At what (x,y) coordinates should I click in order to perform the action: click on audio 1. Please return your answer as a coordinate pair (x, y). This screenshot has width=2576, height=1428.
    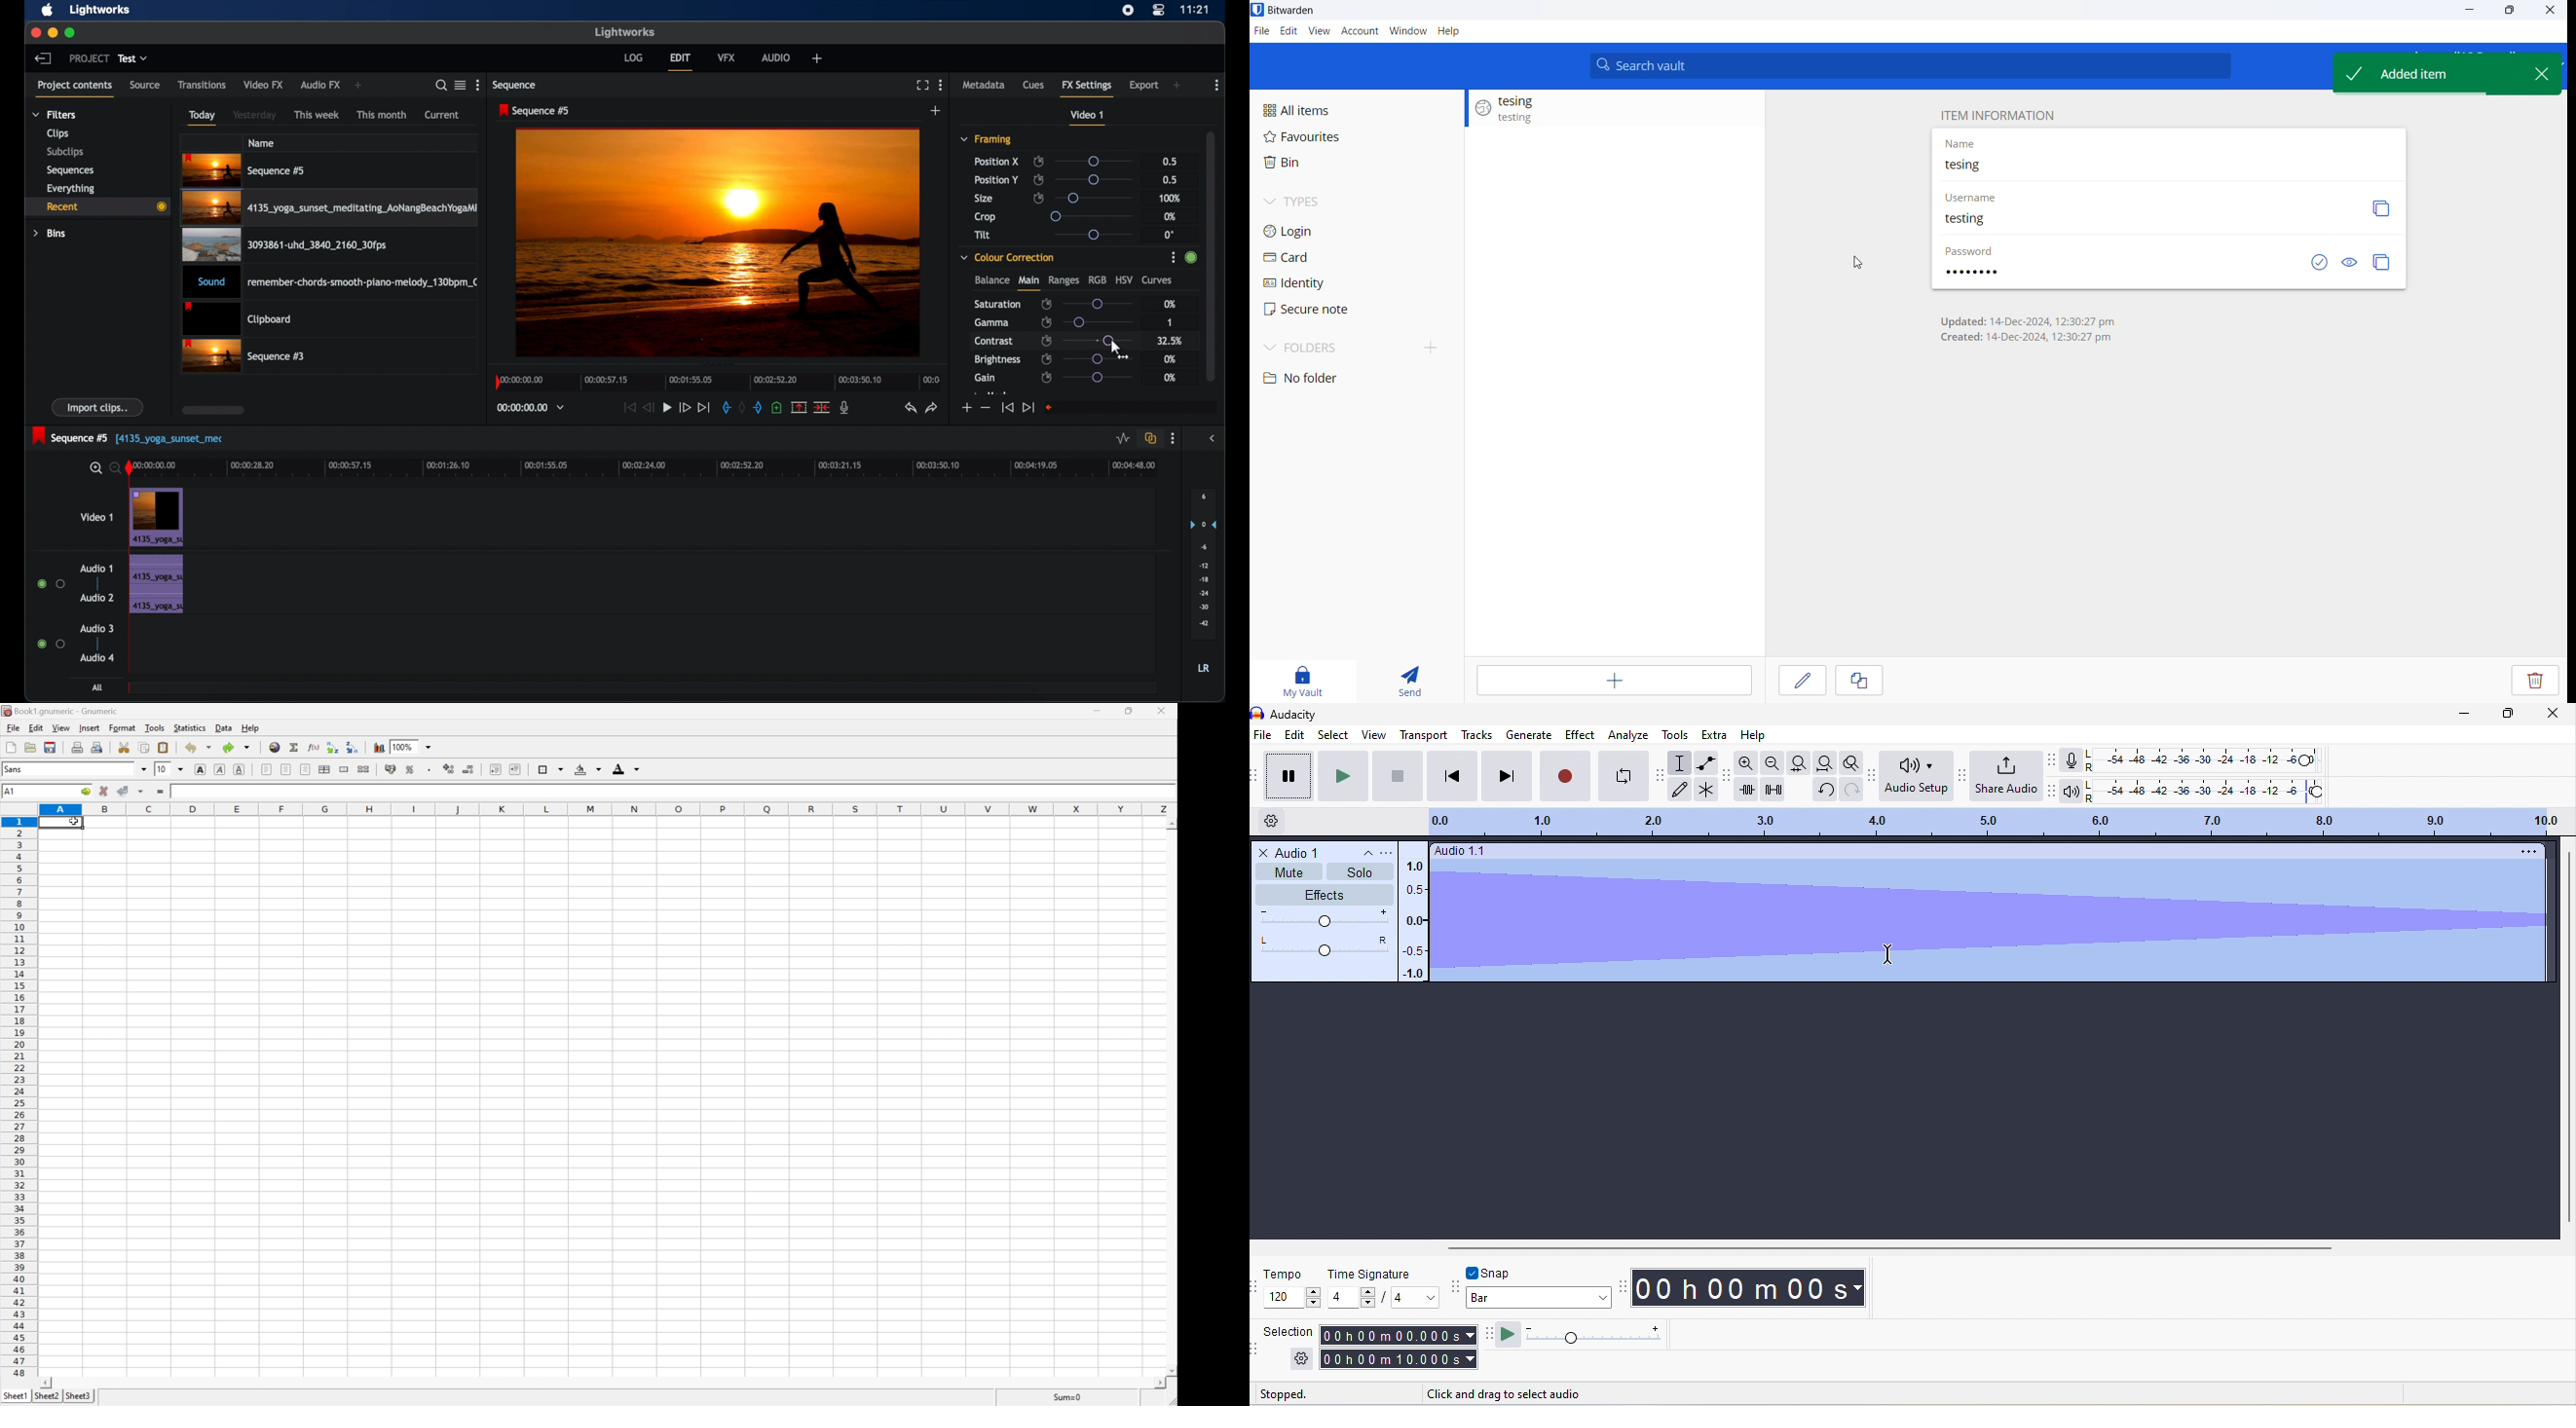
    Looking at the image, I should click on (1300, 851).